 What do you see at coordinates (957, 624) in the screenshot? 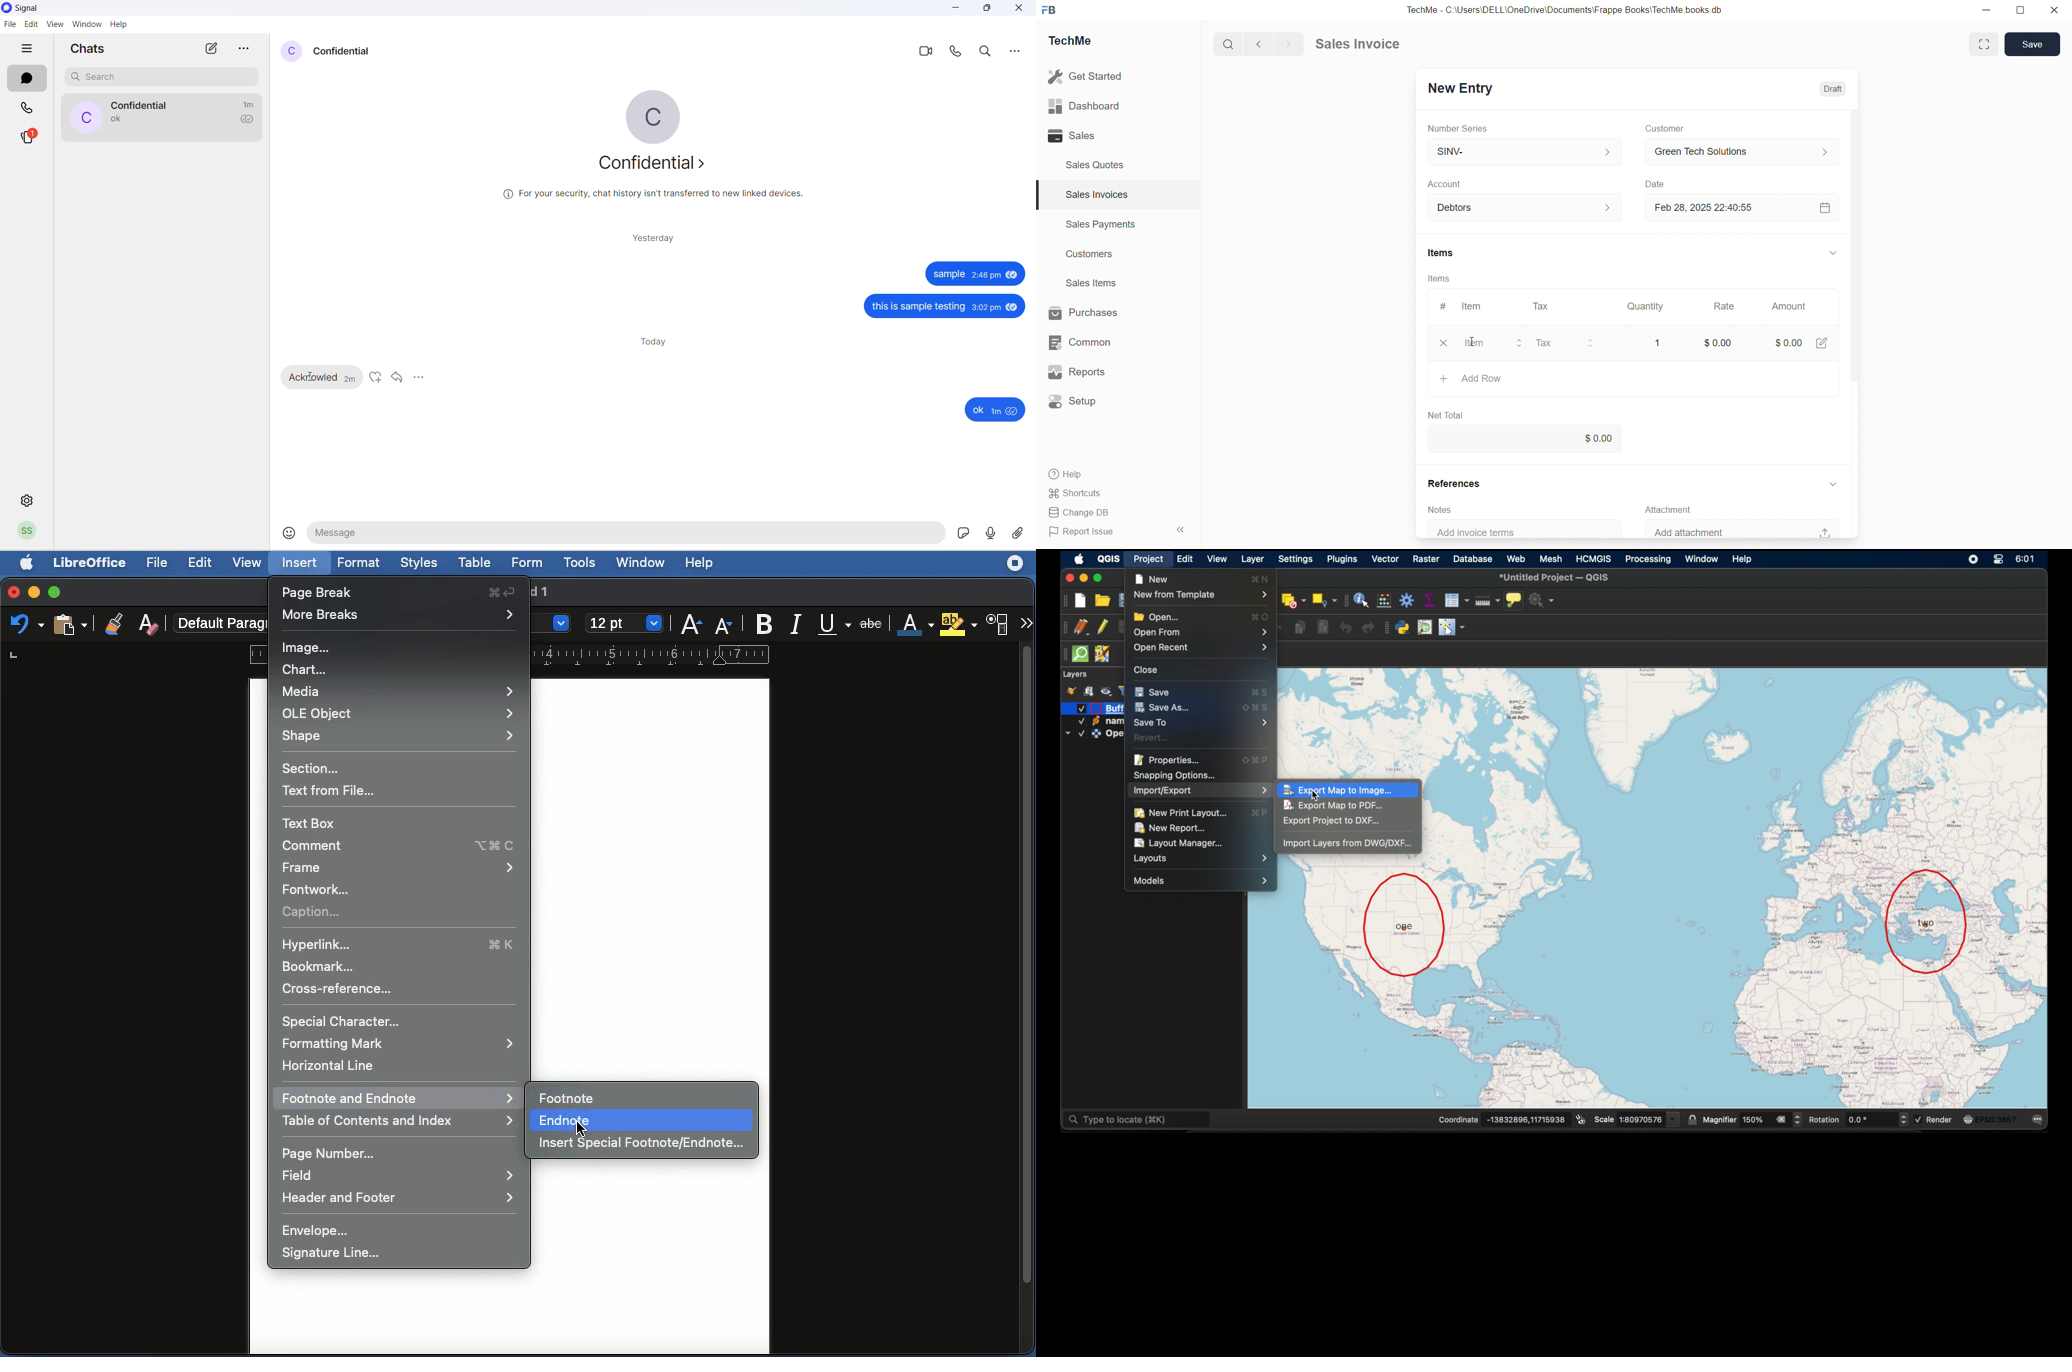
I see `Highlighting color` at bounding box center [957, 624].